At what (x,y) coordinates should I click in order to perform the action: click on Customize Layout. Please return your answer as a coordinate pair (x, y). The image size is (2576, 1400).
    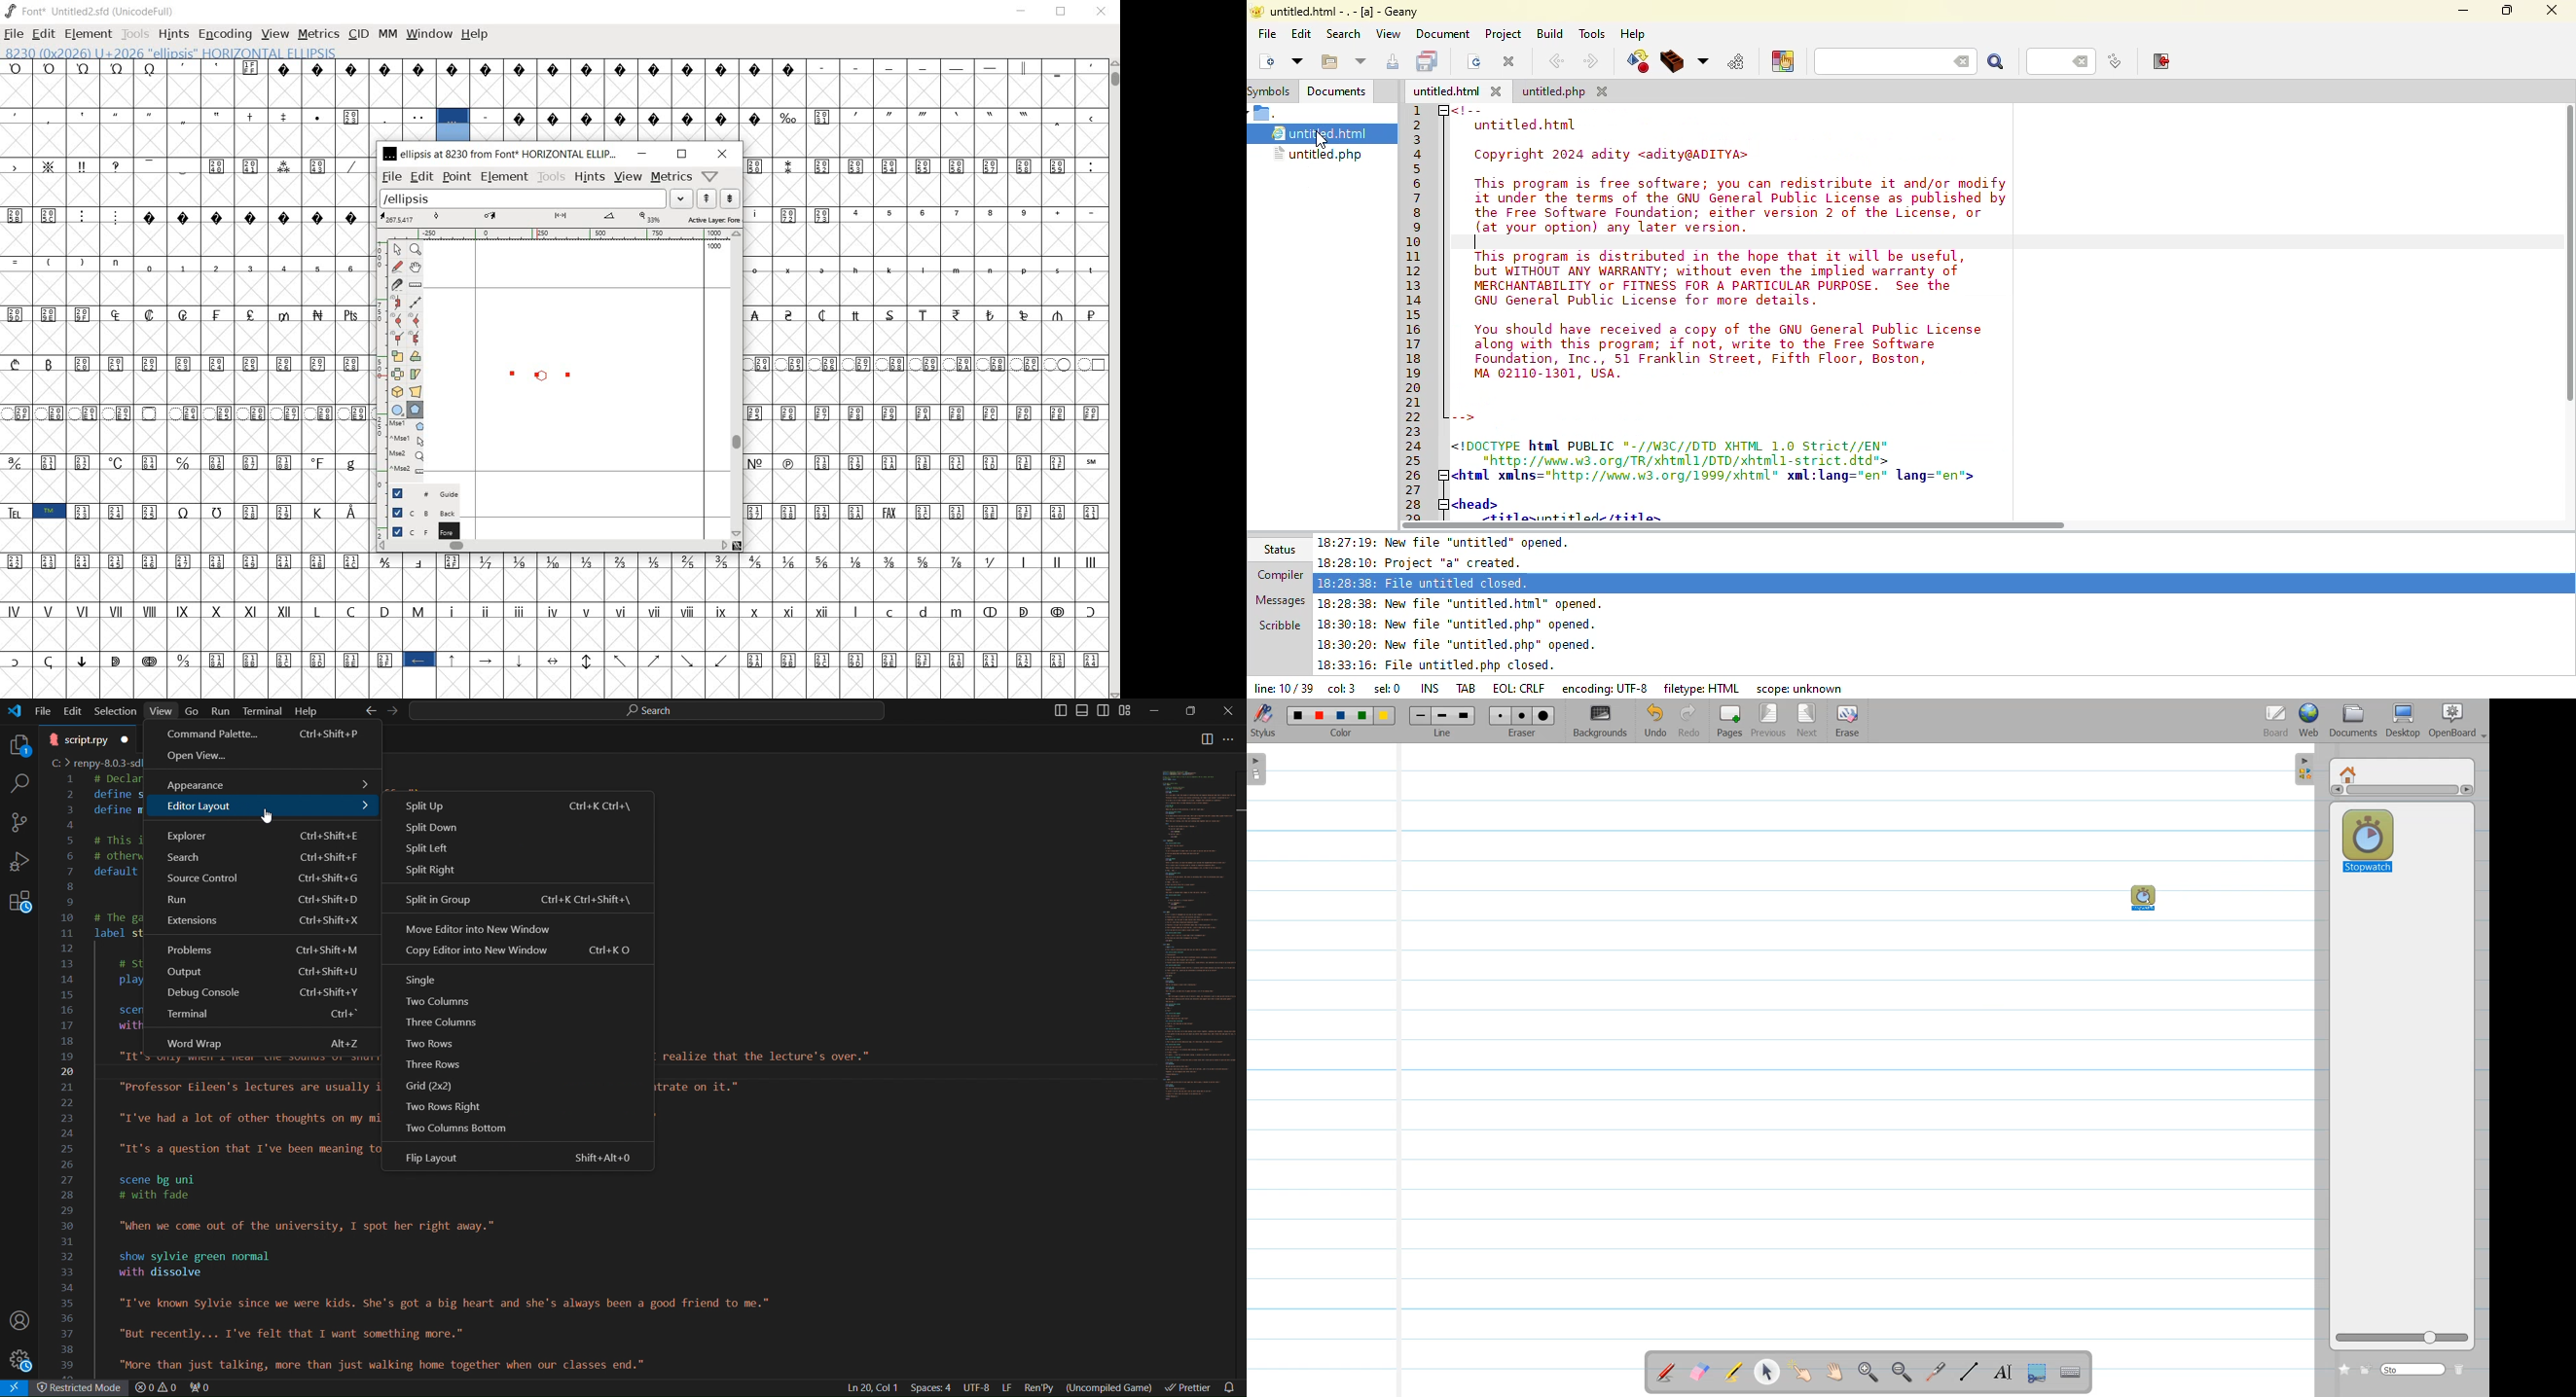
    Looking at the image, I should click on (1129, 712).